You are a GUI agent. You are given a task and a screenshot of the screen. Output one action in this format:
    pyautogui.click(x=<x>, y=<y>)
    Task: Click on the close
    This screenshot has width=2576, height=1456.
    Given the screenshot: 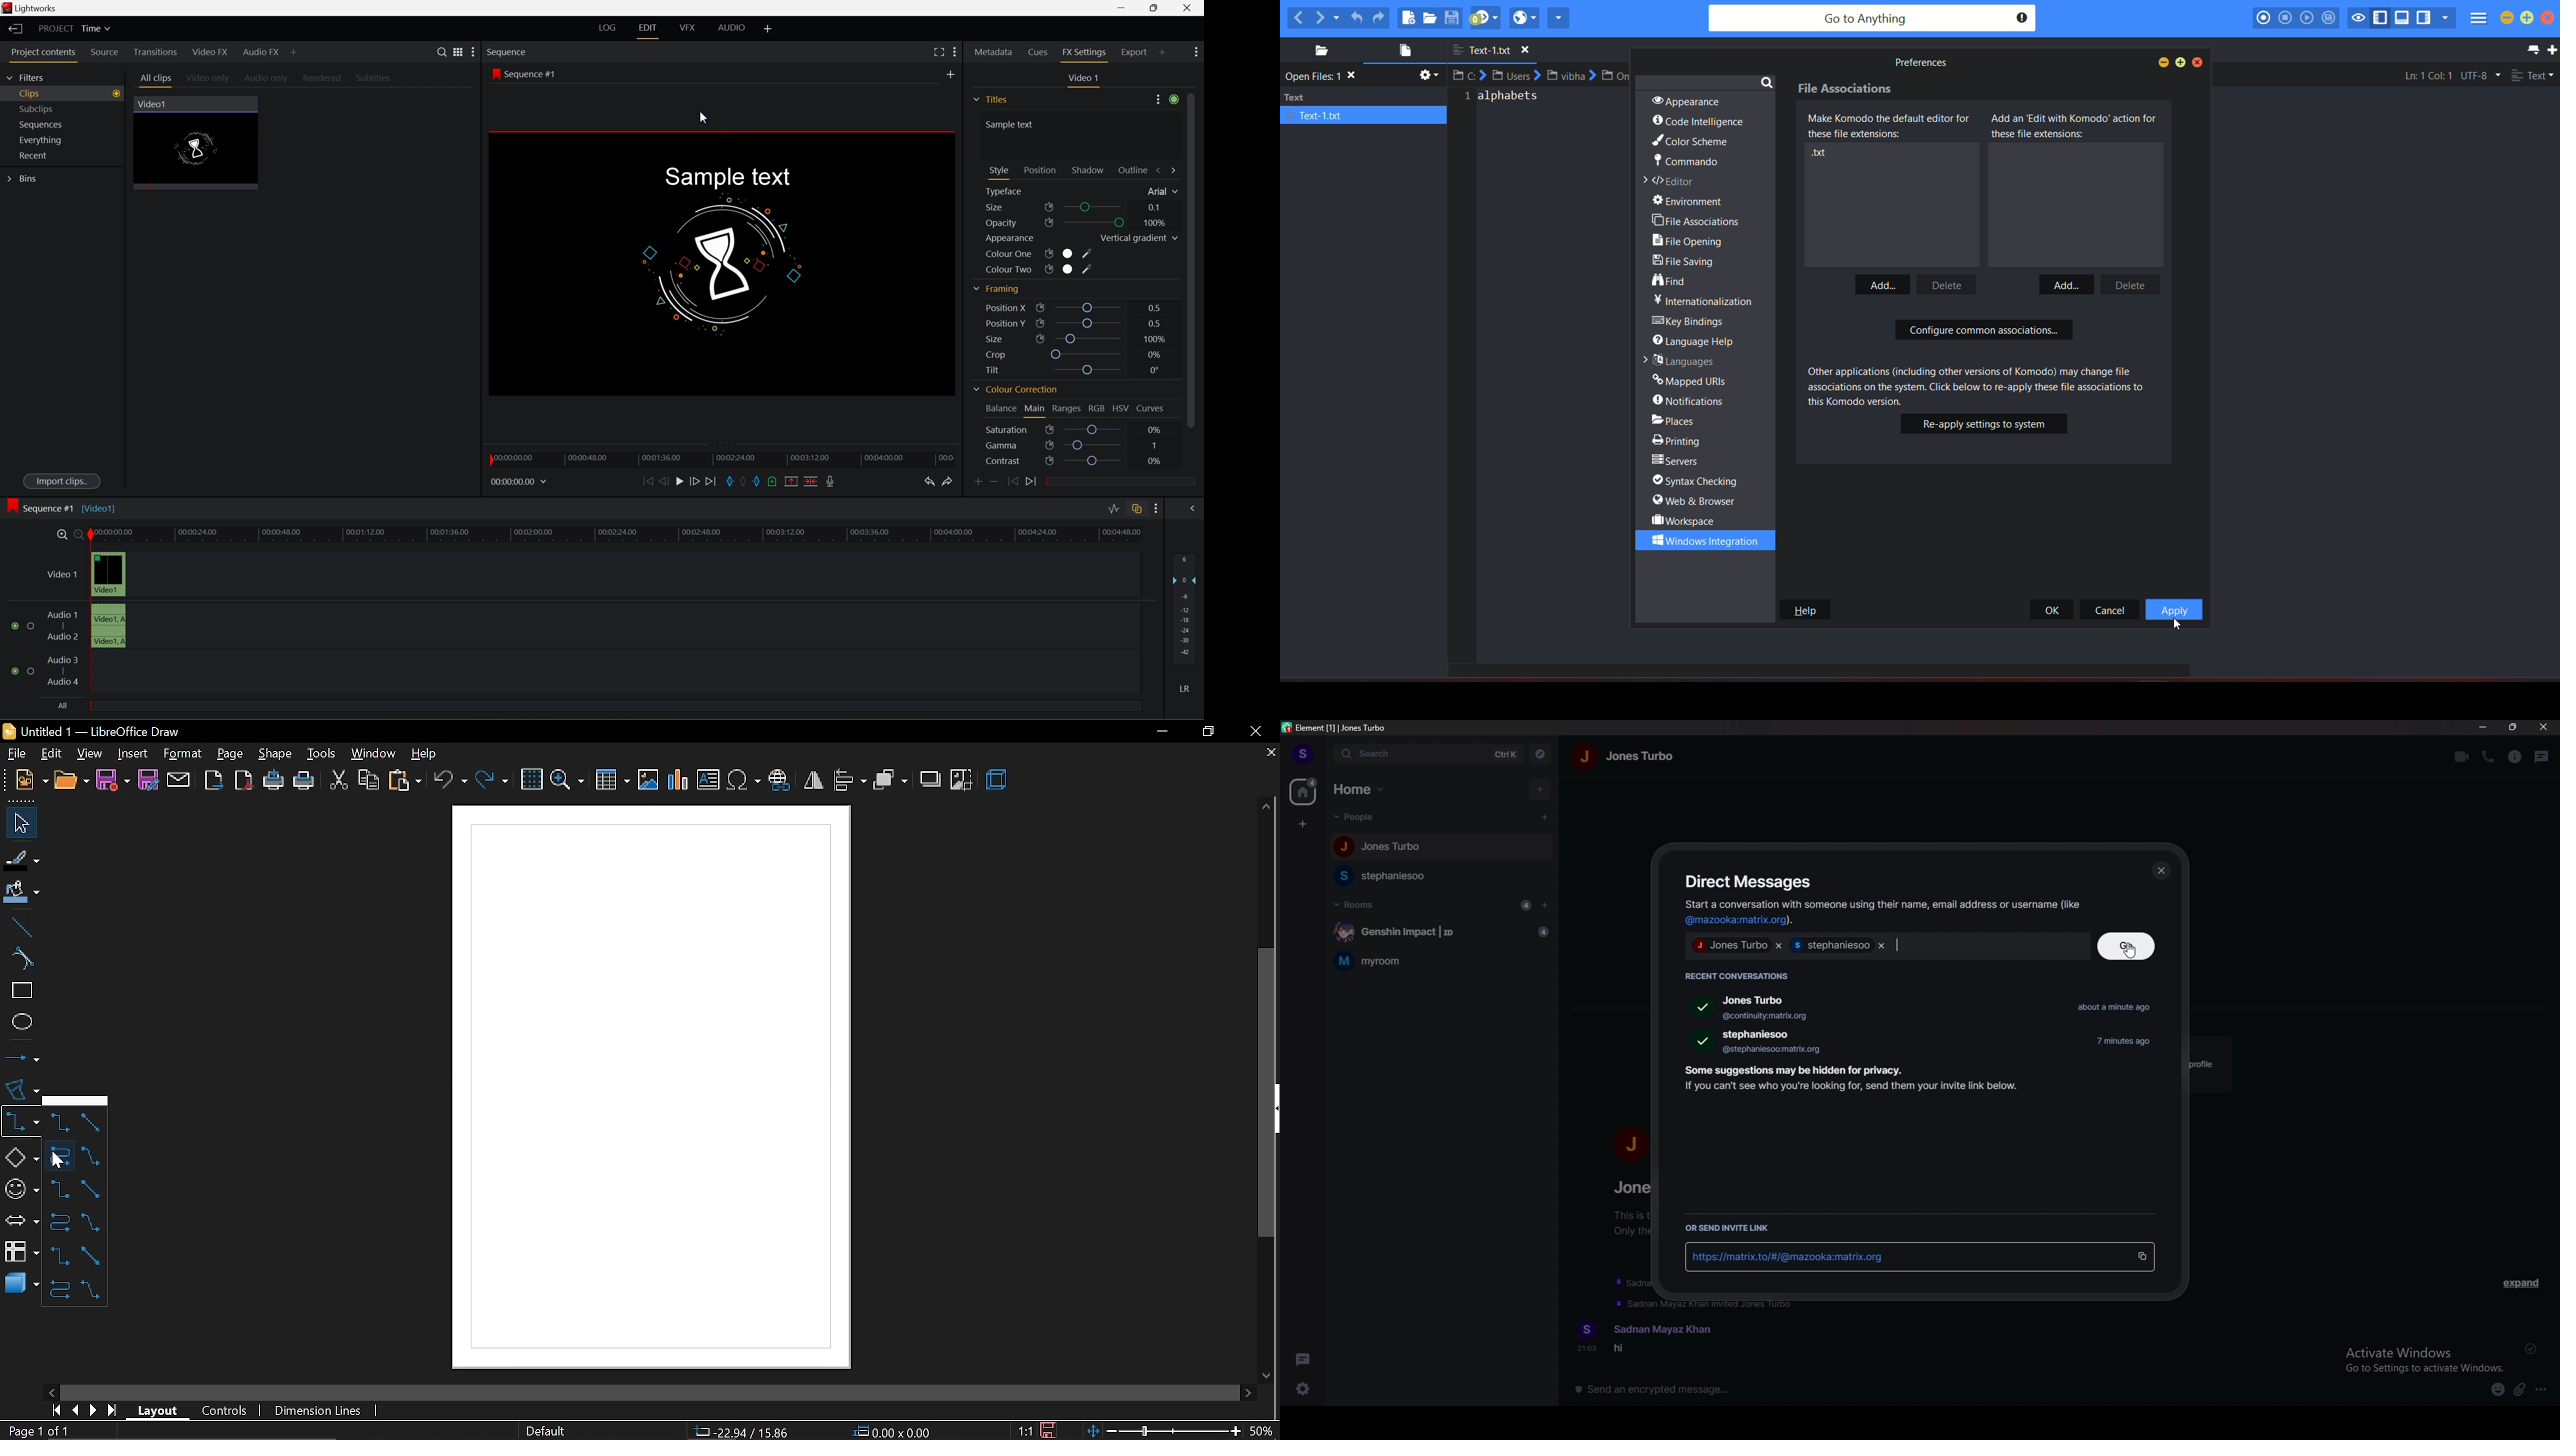 What is the action you would take?
    pyautogui.click(x=1253, y=731)
    